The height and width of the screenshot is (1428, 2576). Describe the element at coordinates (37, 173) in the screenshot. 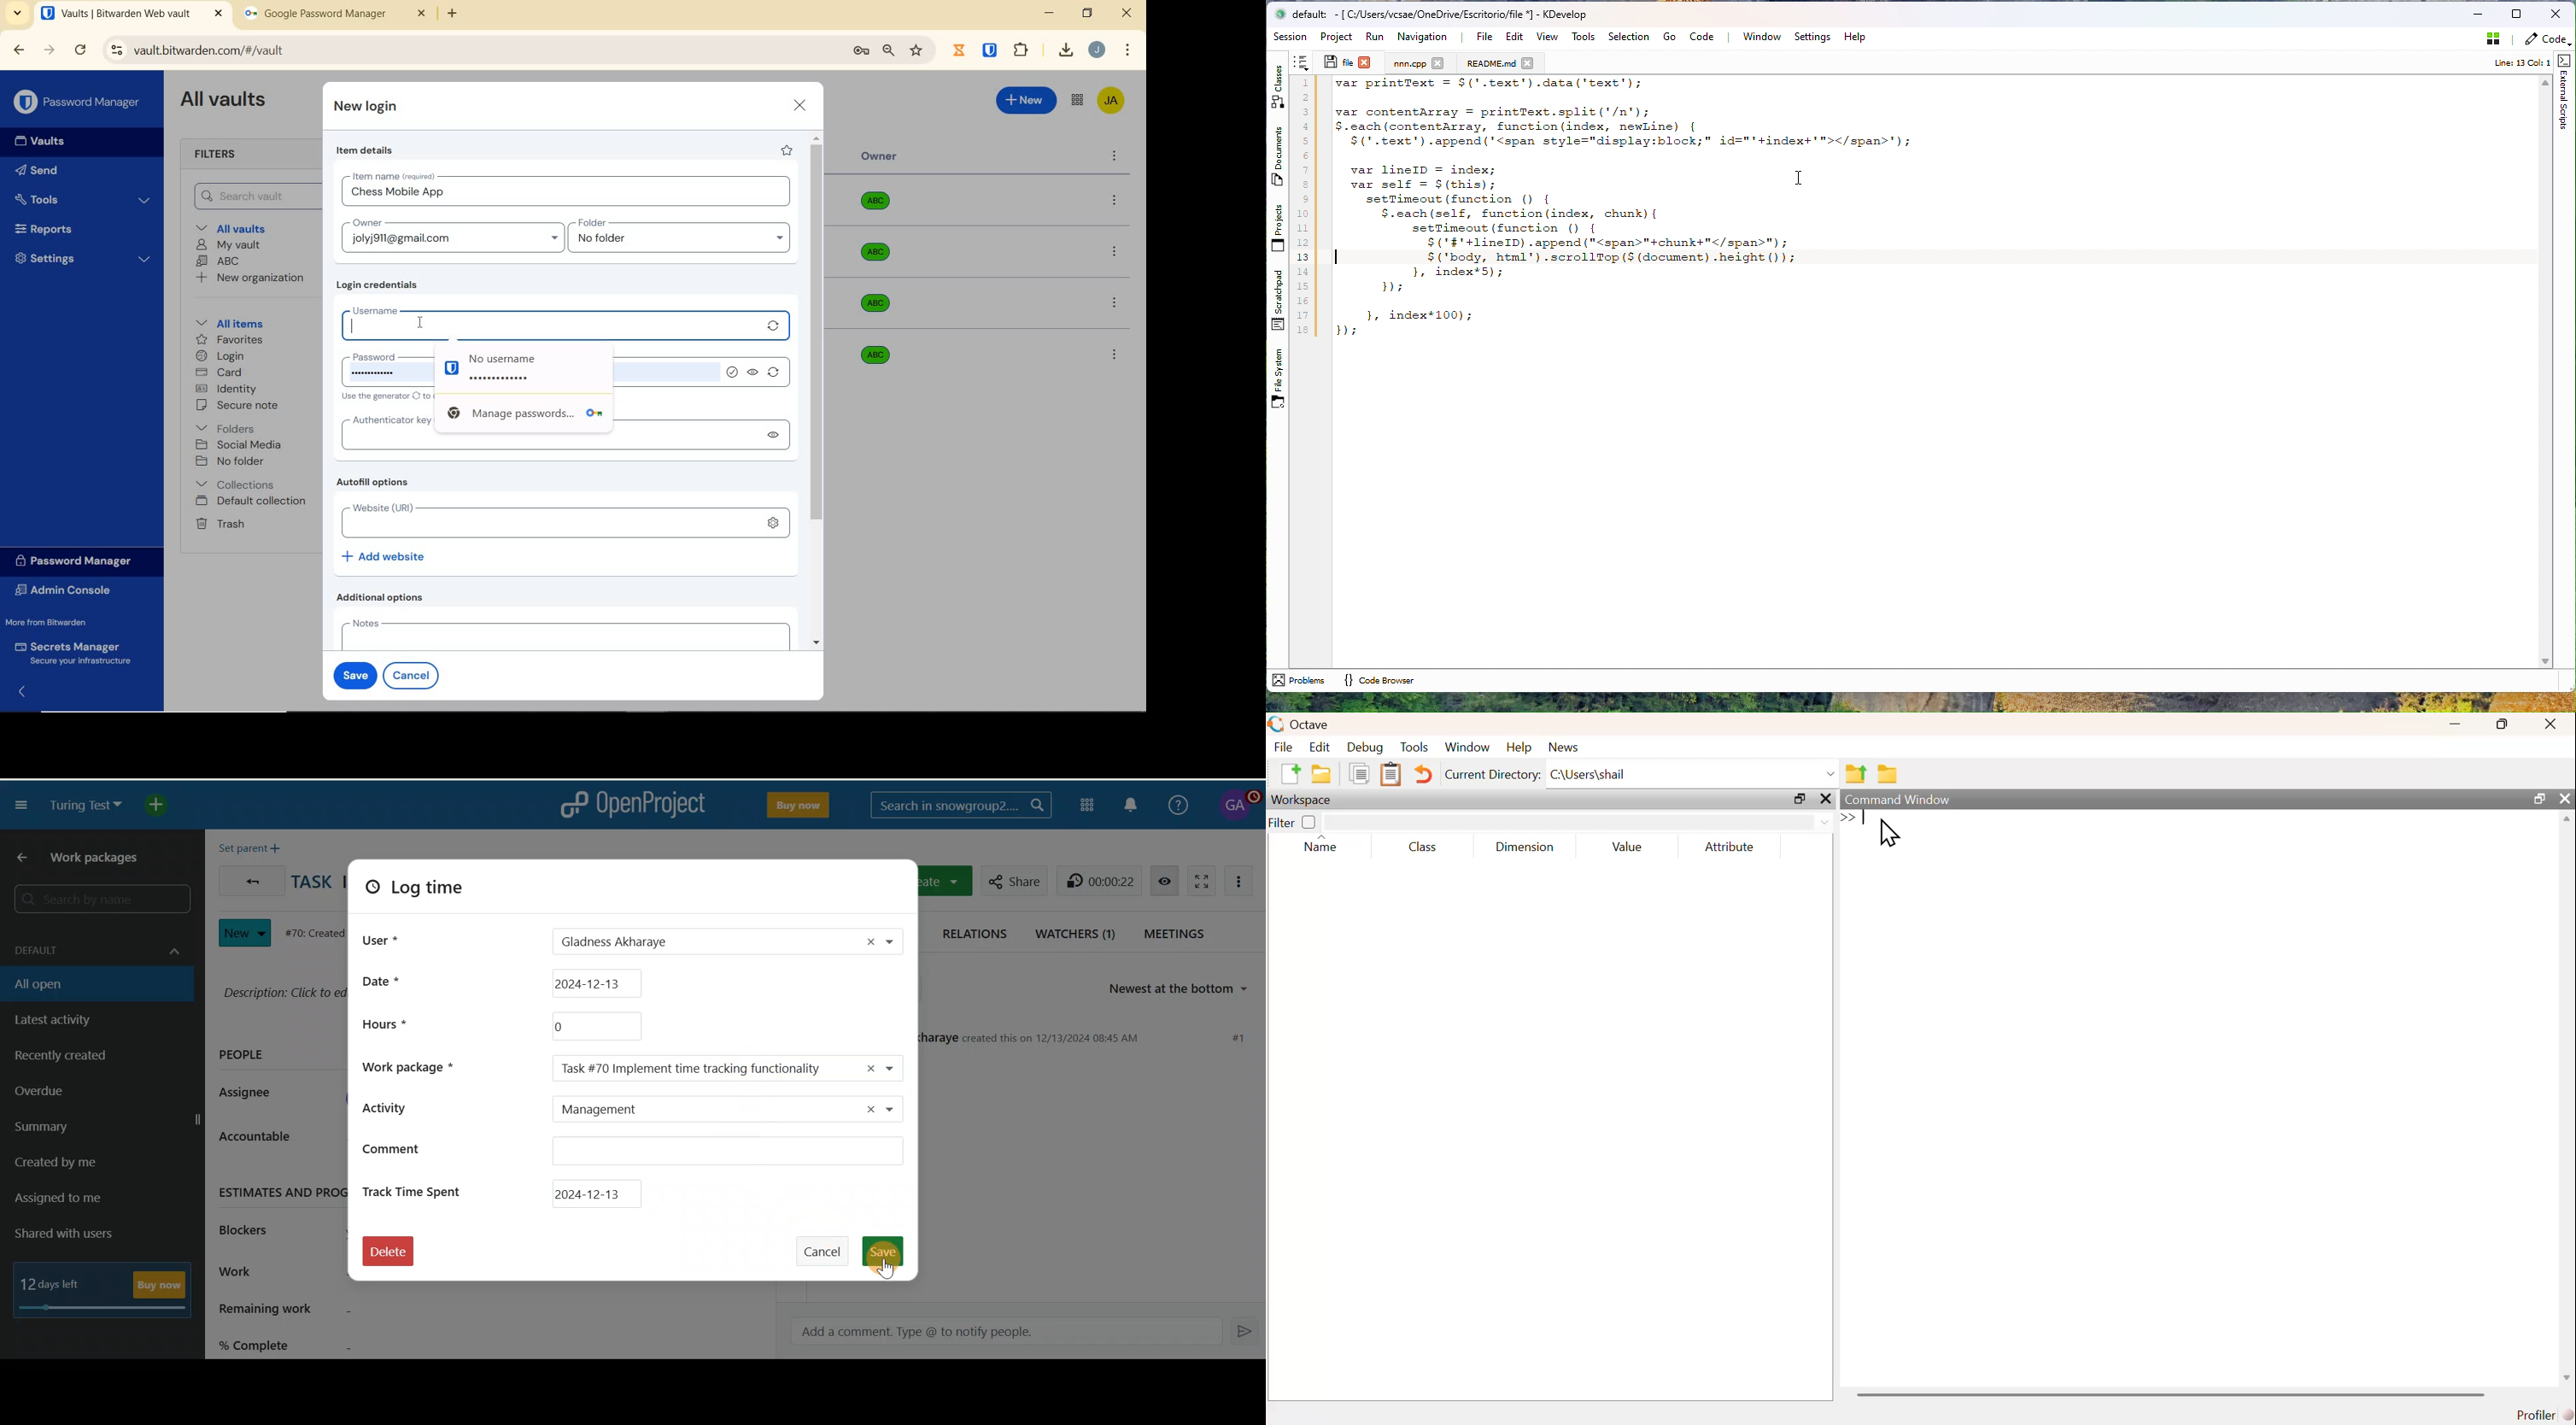

I see `Send` at that location.